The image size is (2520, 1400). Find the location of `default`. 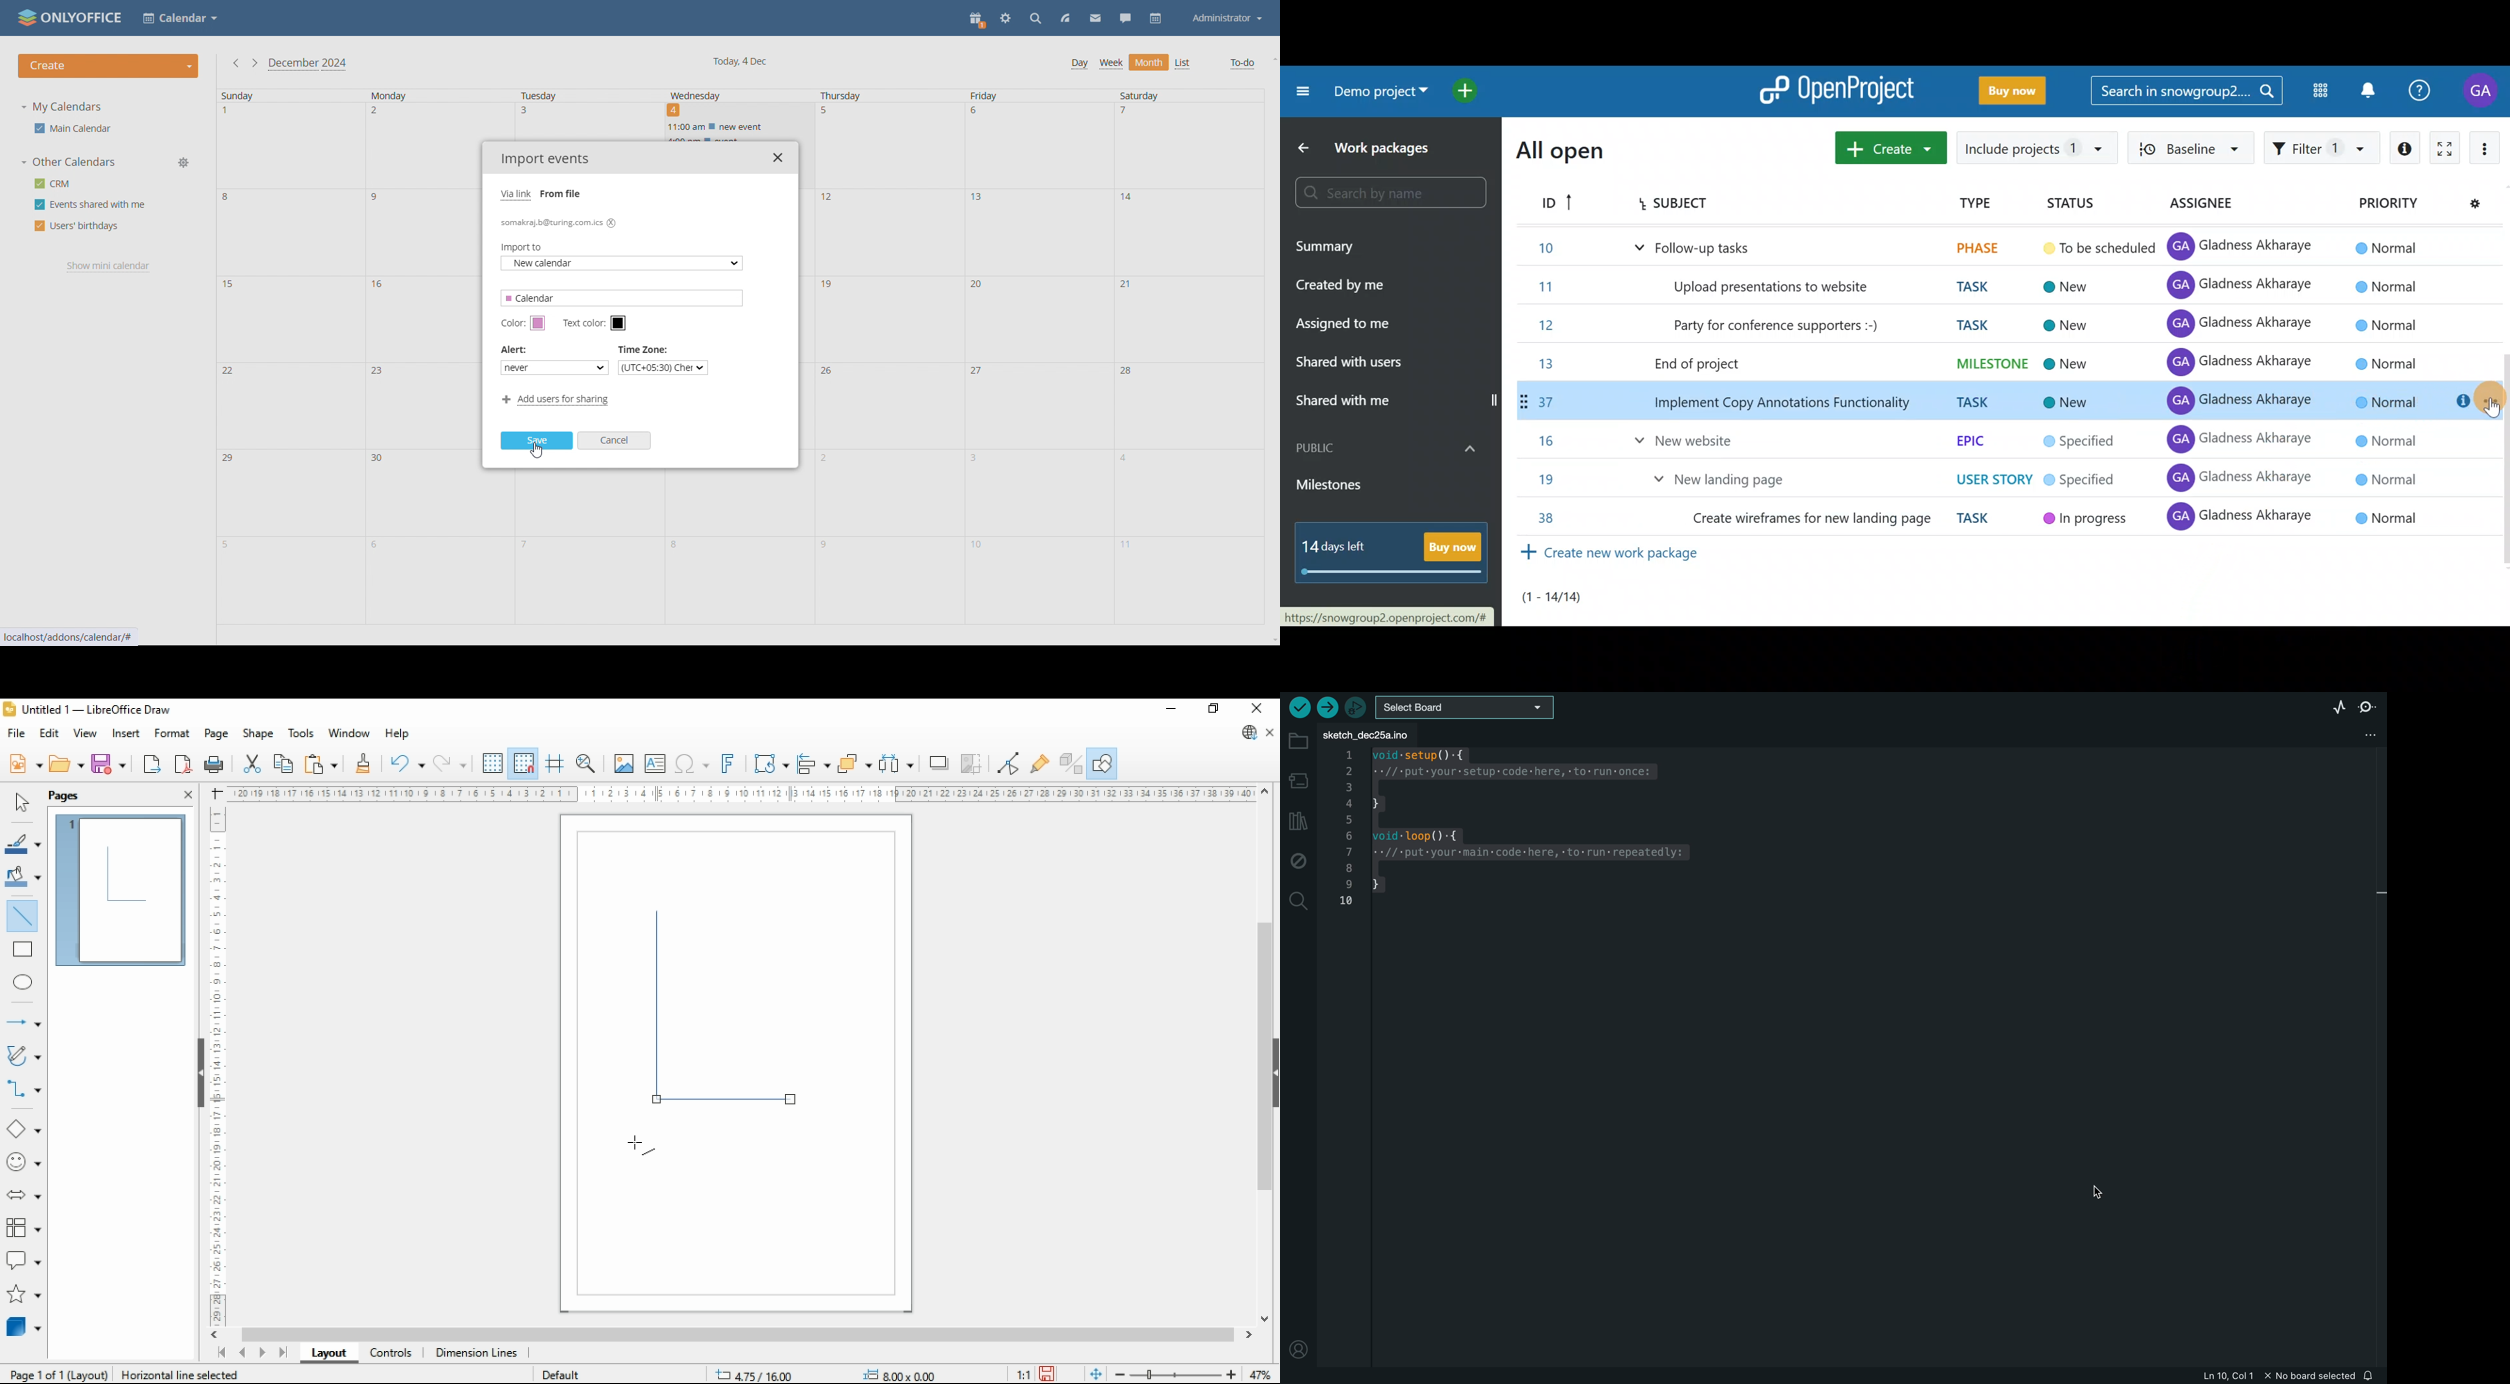

default is located at coordinates (557, 1376).